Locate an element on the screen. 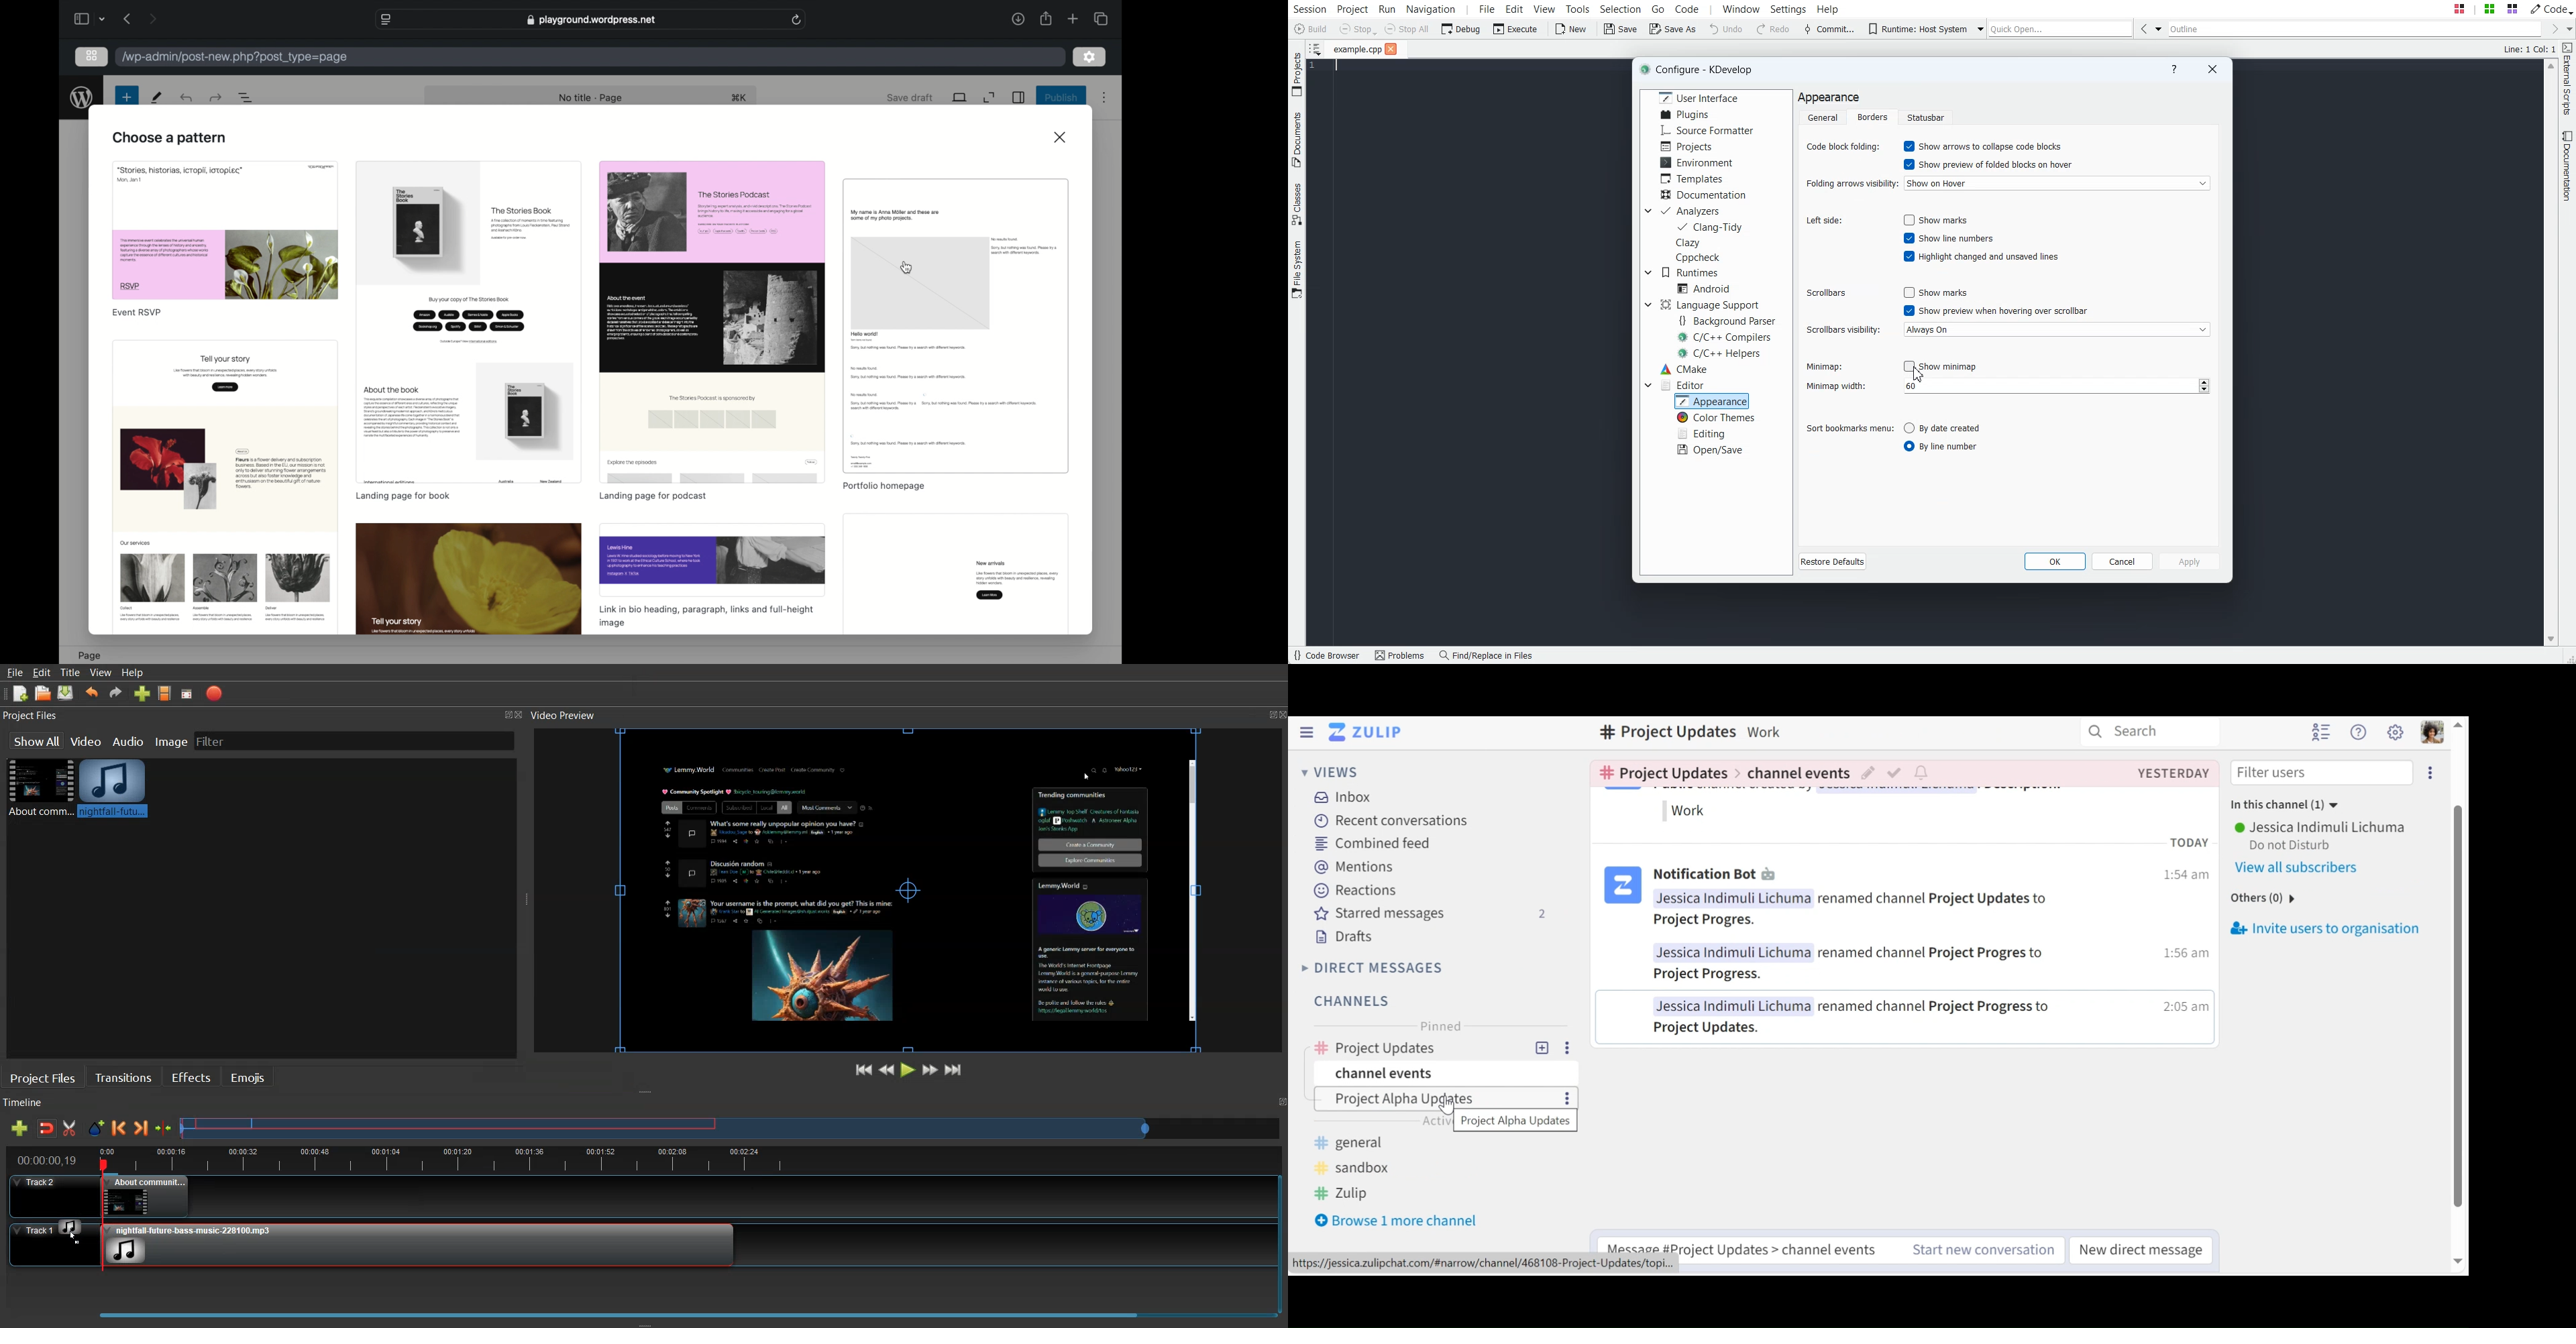 This screenshot has height=1344, width=2576. Invite users to organisation is located at coordinates (2431, 773).